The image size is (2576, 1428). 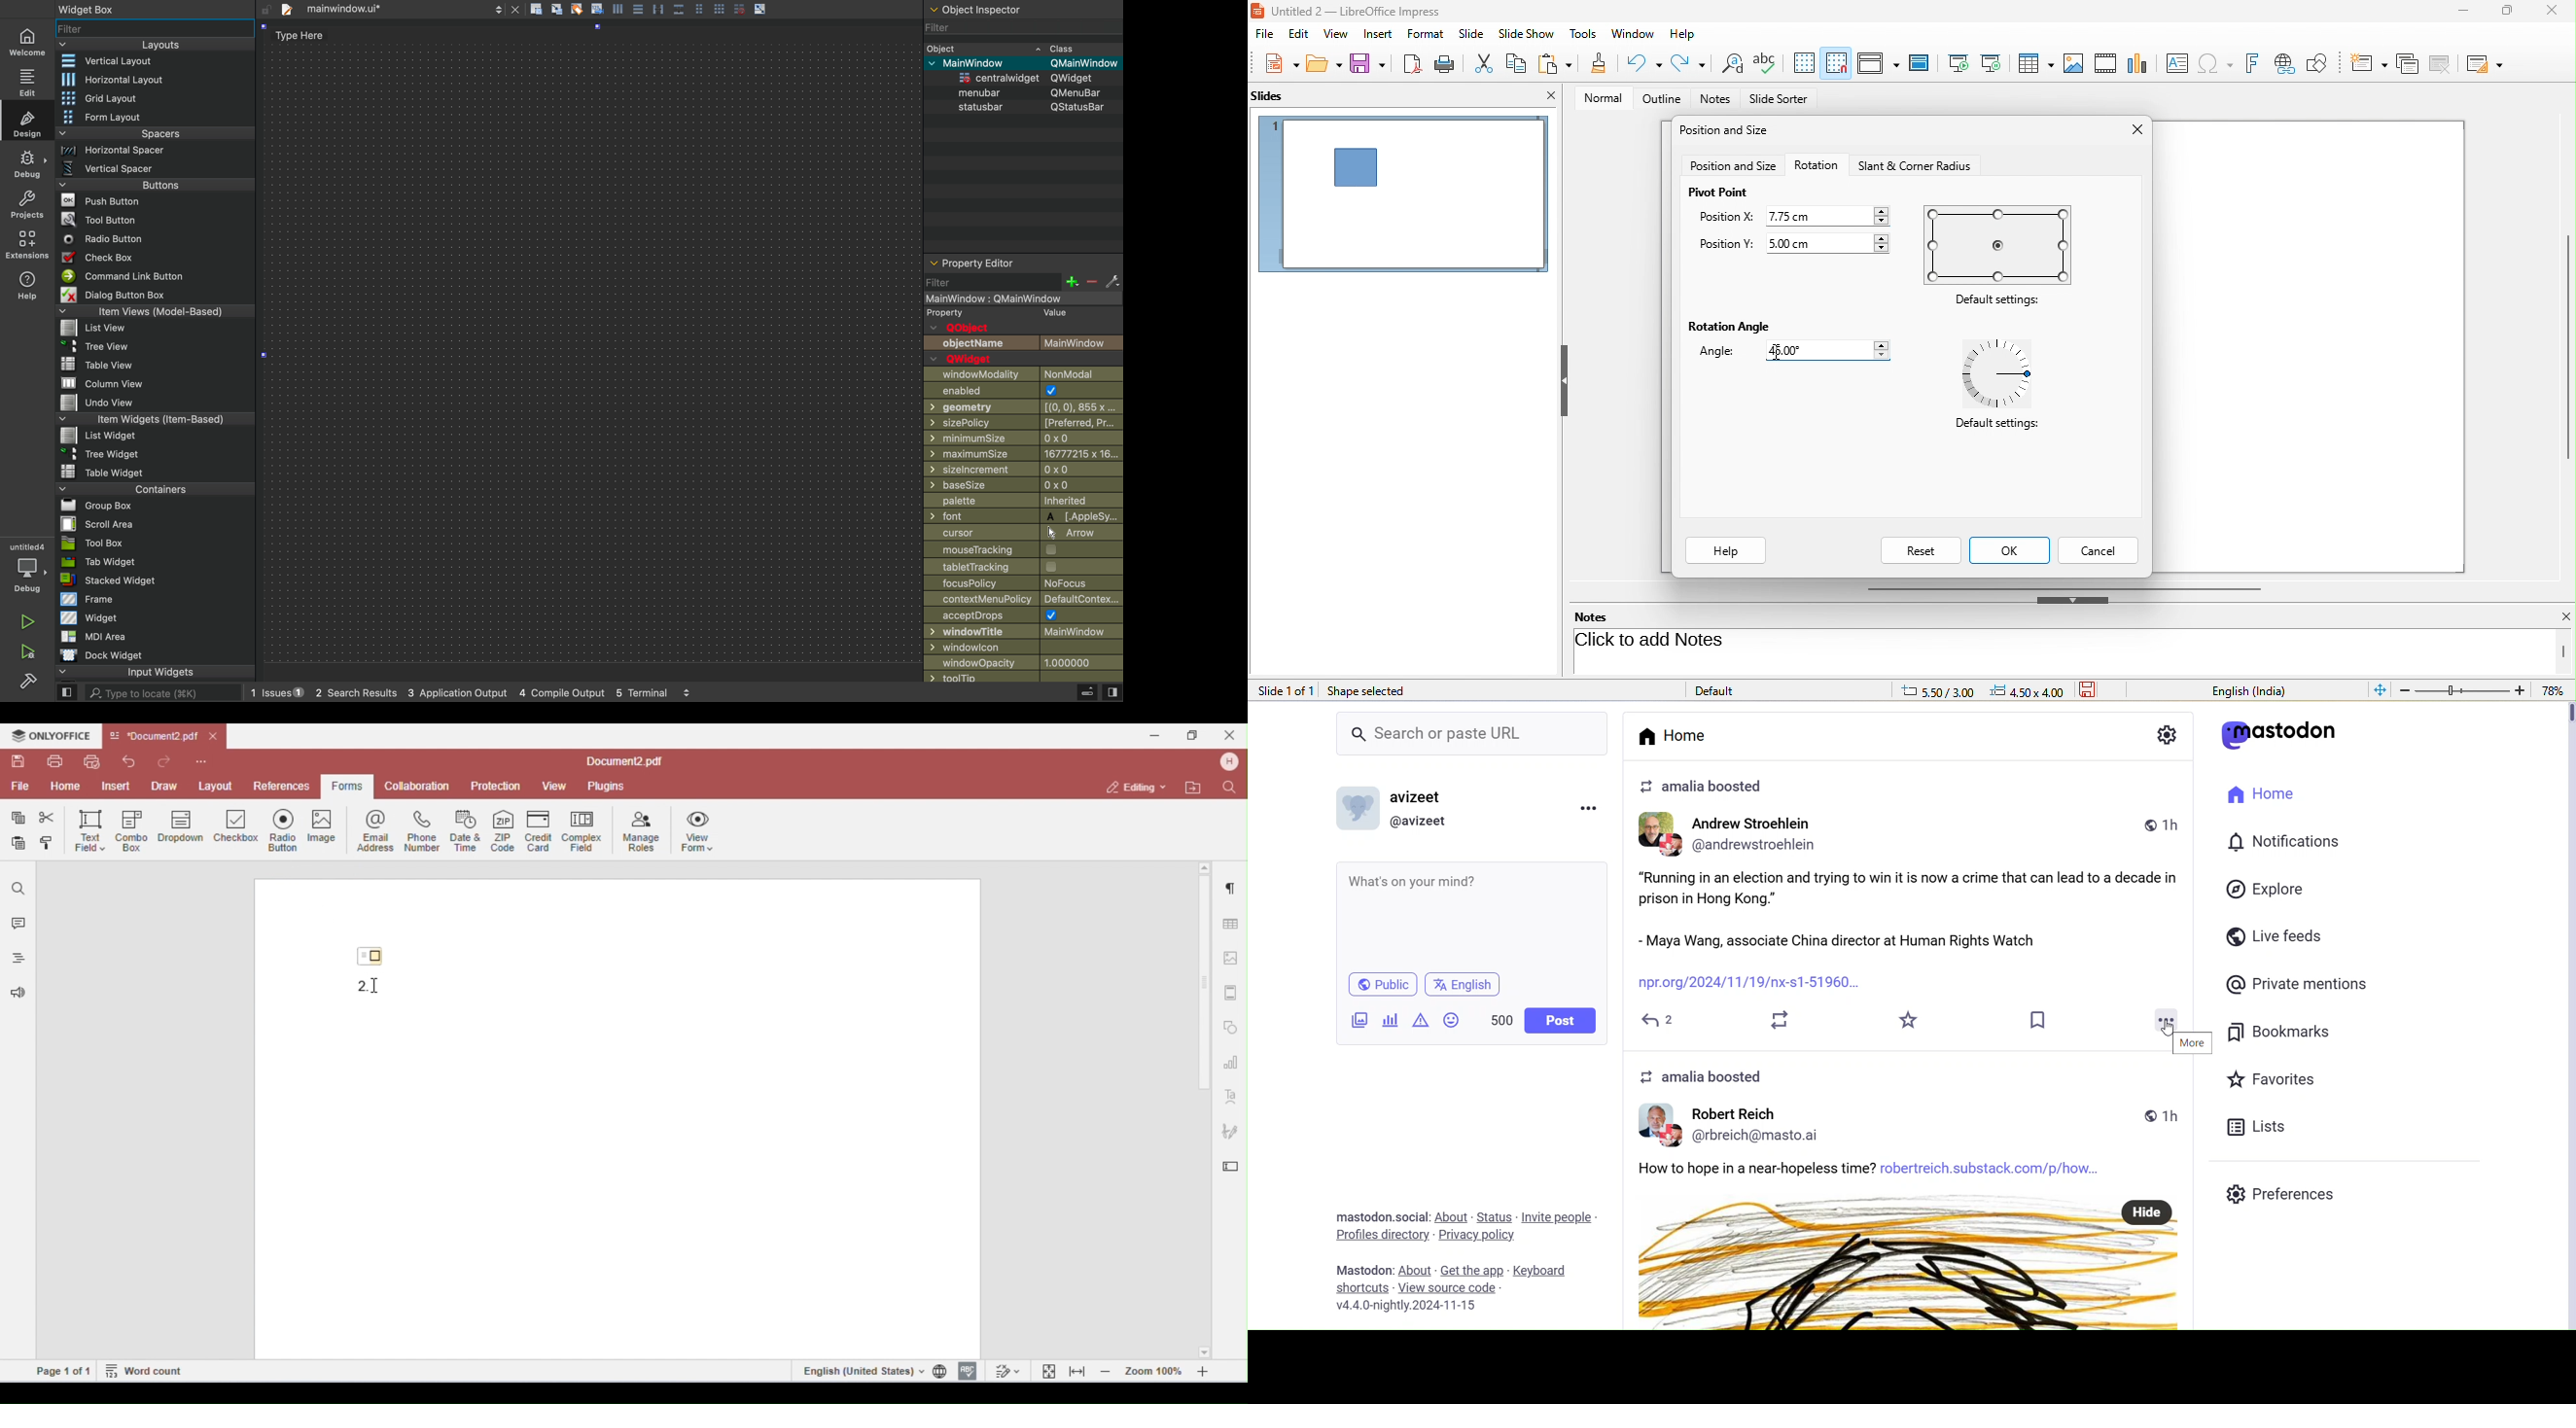 I want to click on debug, so click(x=27, y=165).